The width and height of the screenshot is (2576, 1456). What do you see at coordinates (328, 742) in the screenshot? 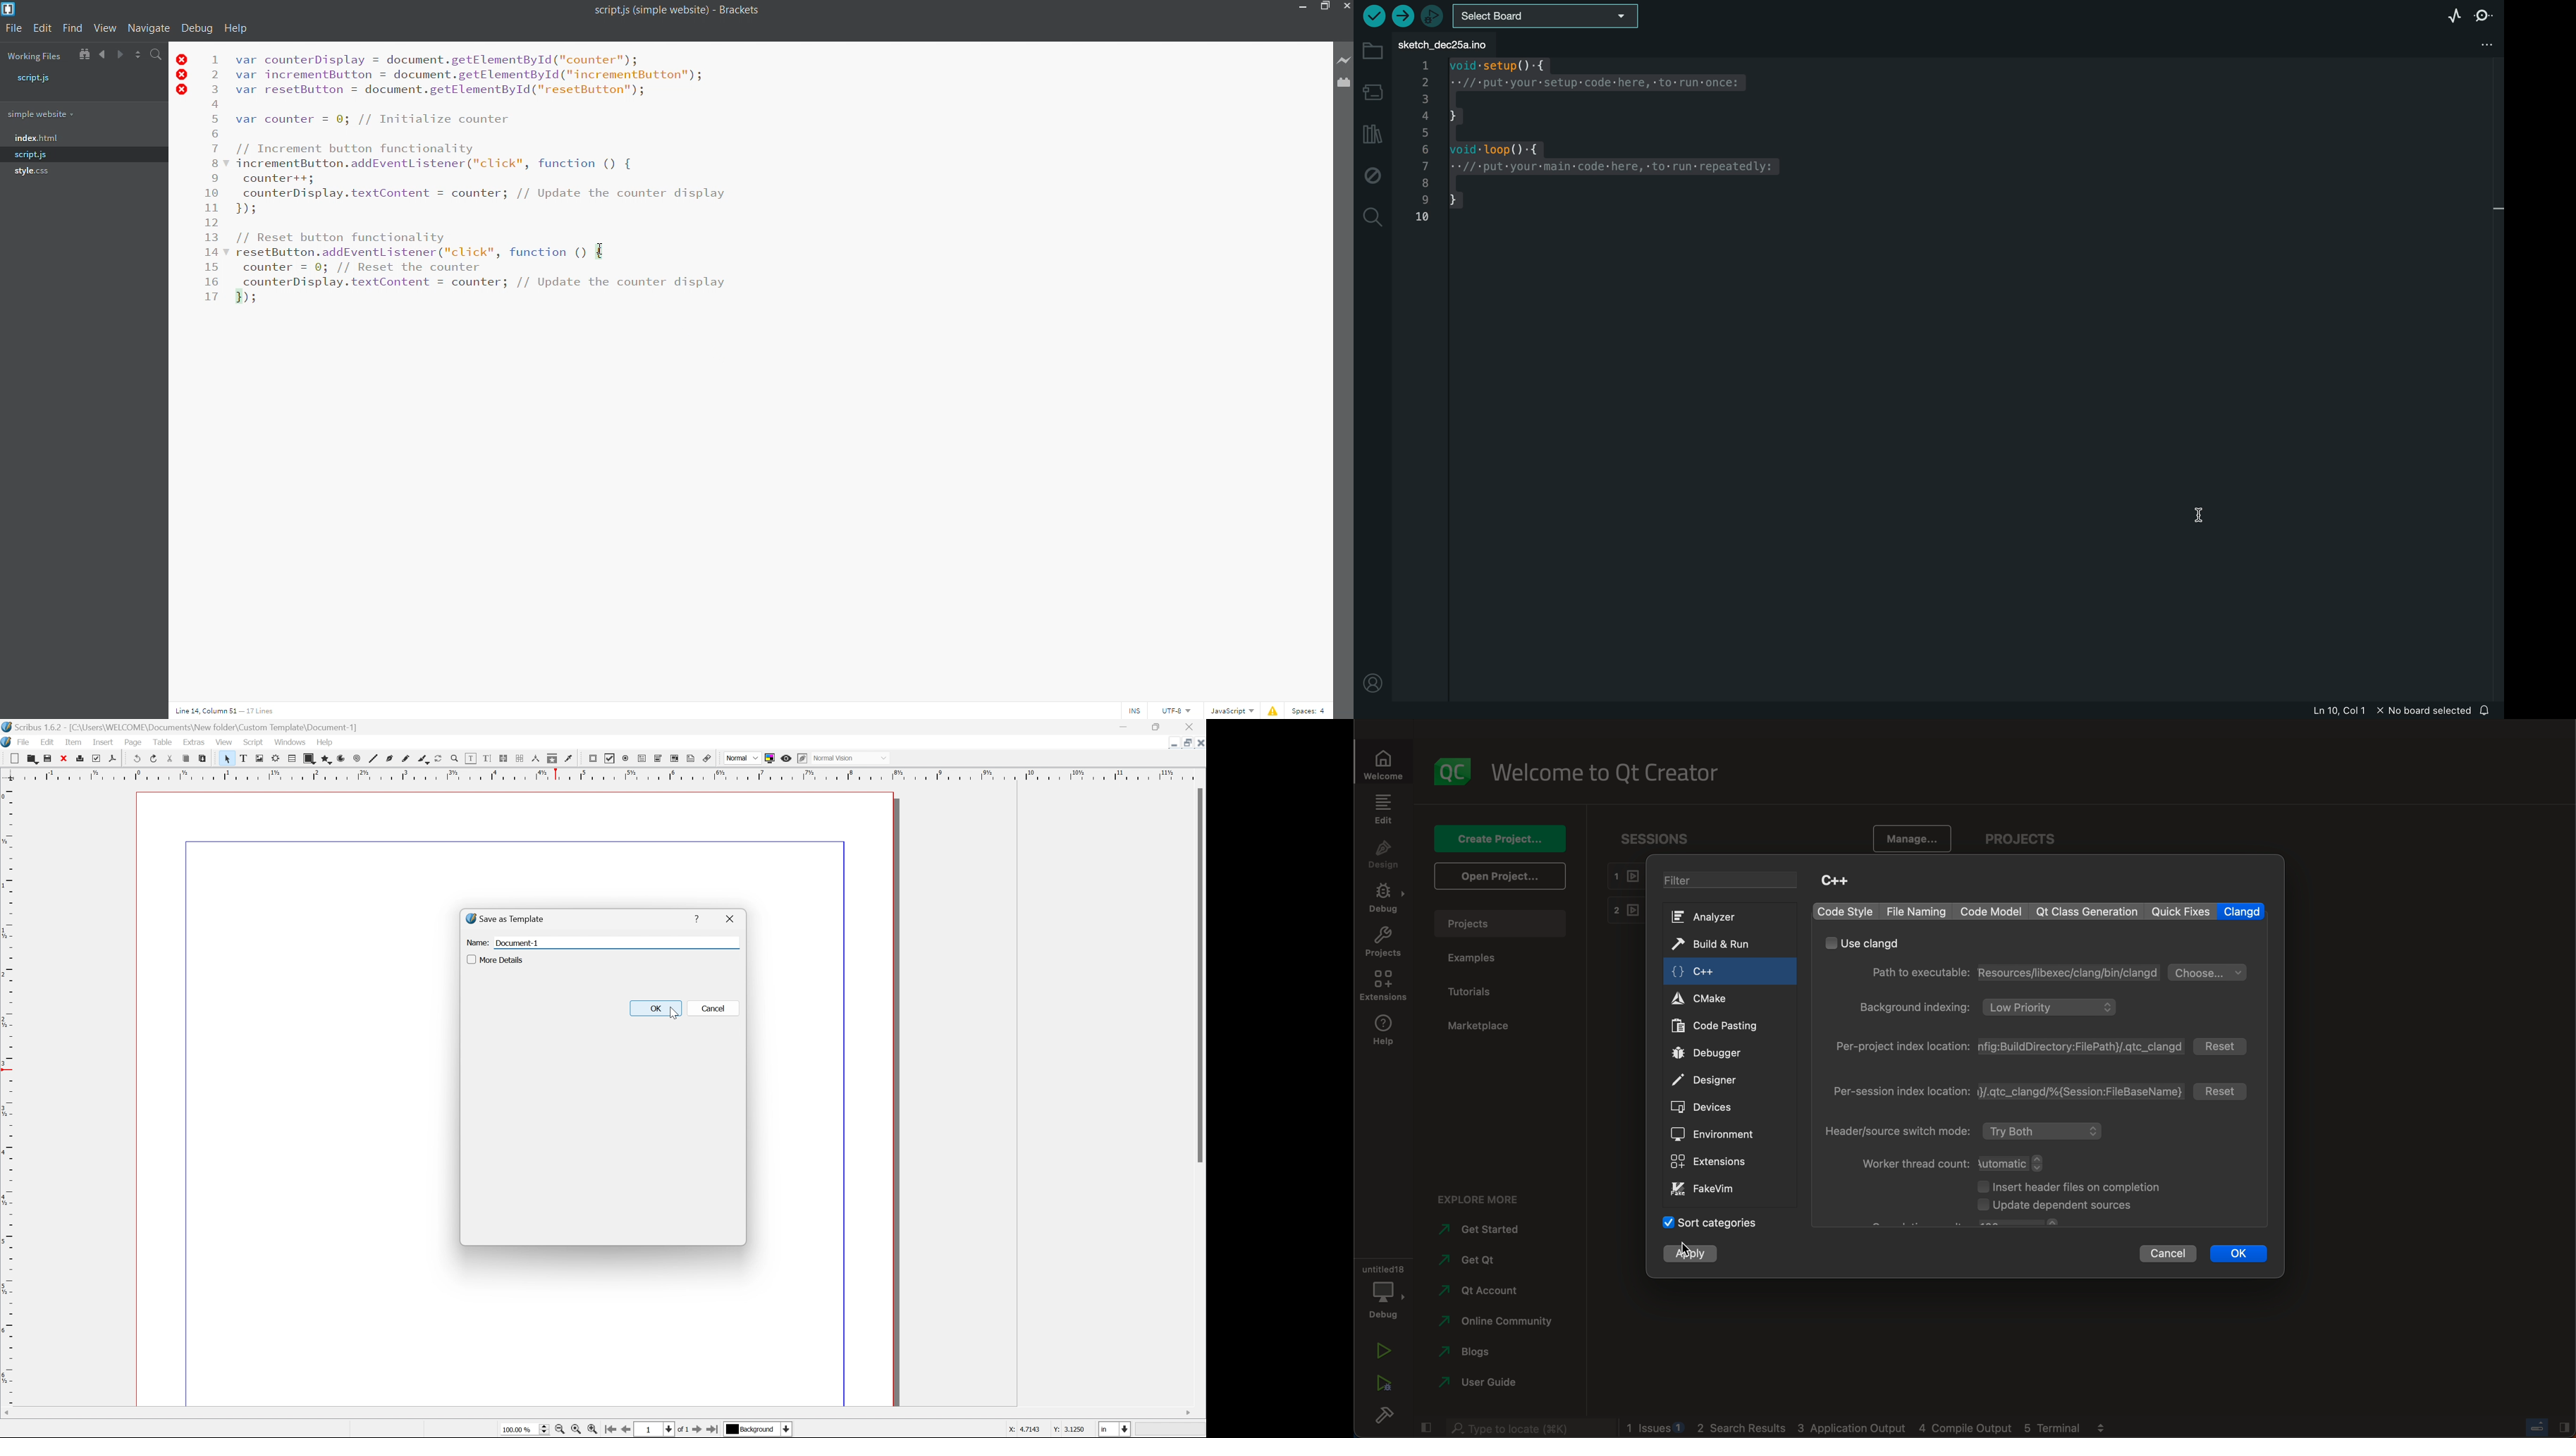
I see `help` at bounding box center [328, 742].